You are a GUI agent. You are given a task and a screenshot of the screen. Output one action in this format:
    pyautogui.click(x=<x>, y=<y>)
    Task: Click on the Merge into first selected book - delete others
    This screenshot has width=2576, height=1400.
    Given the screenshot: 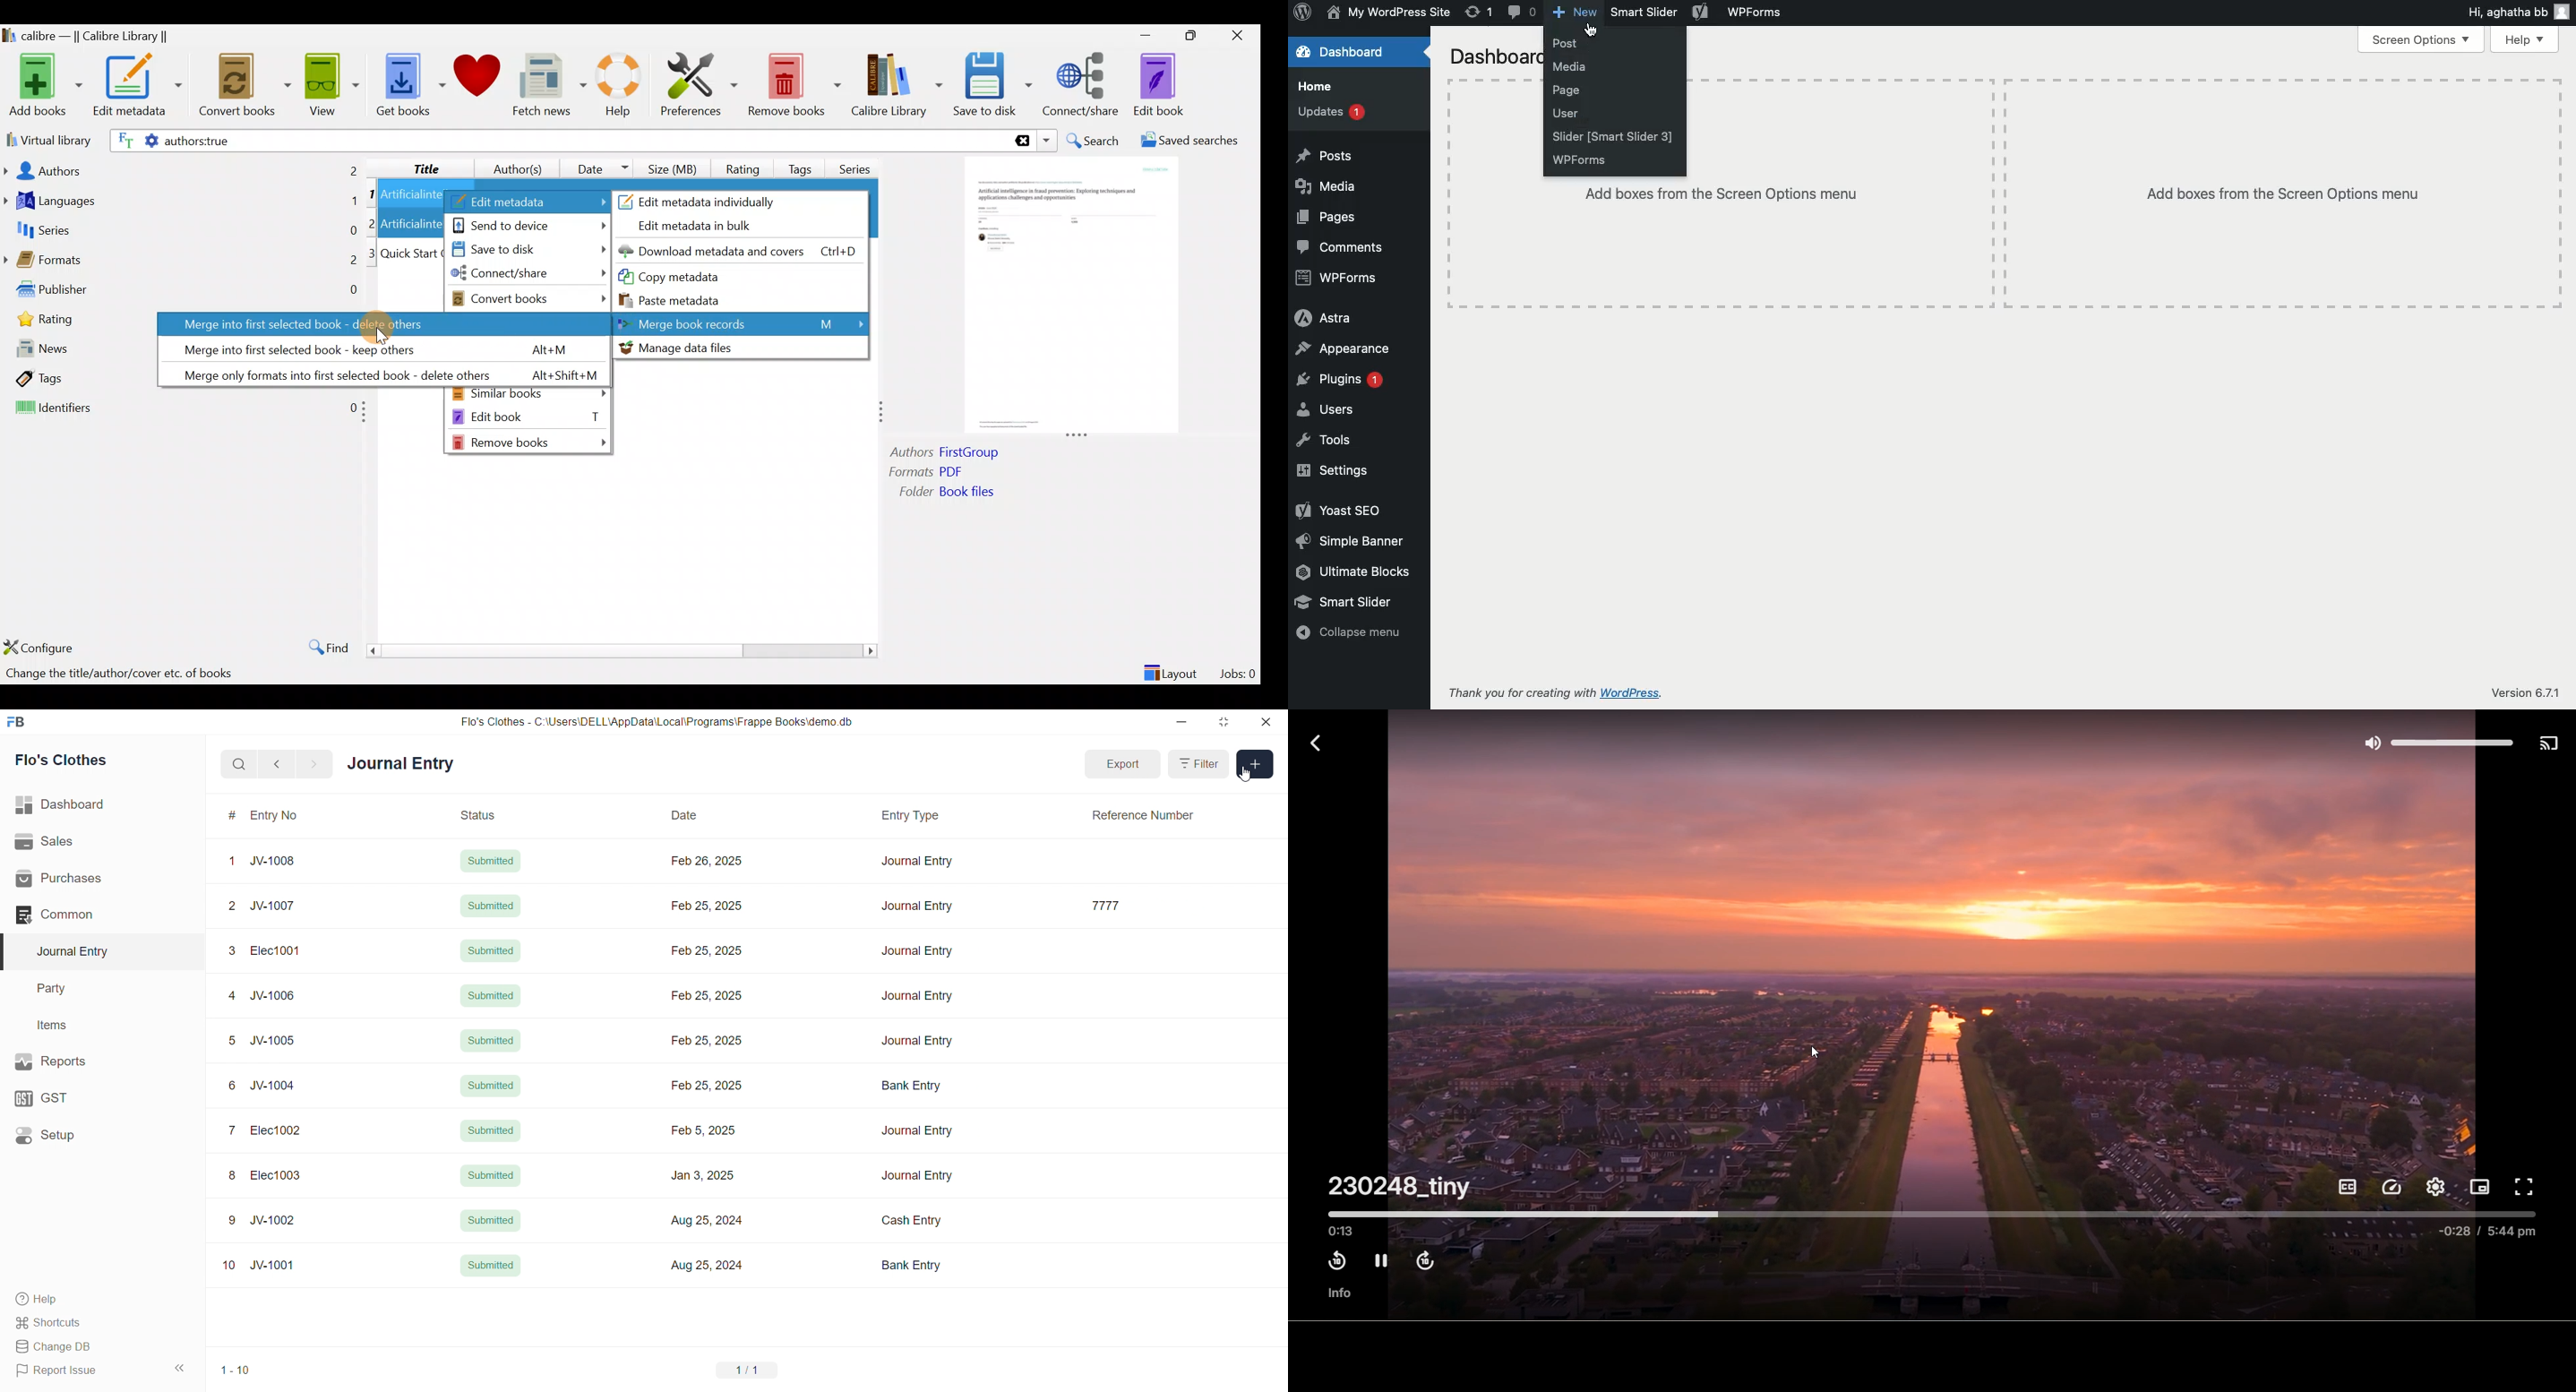 What is the action you would take?
    pyautogui.click(x=380, y=323)
    